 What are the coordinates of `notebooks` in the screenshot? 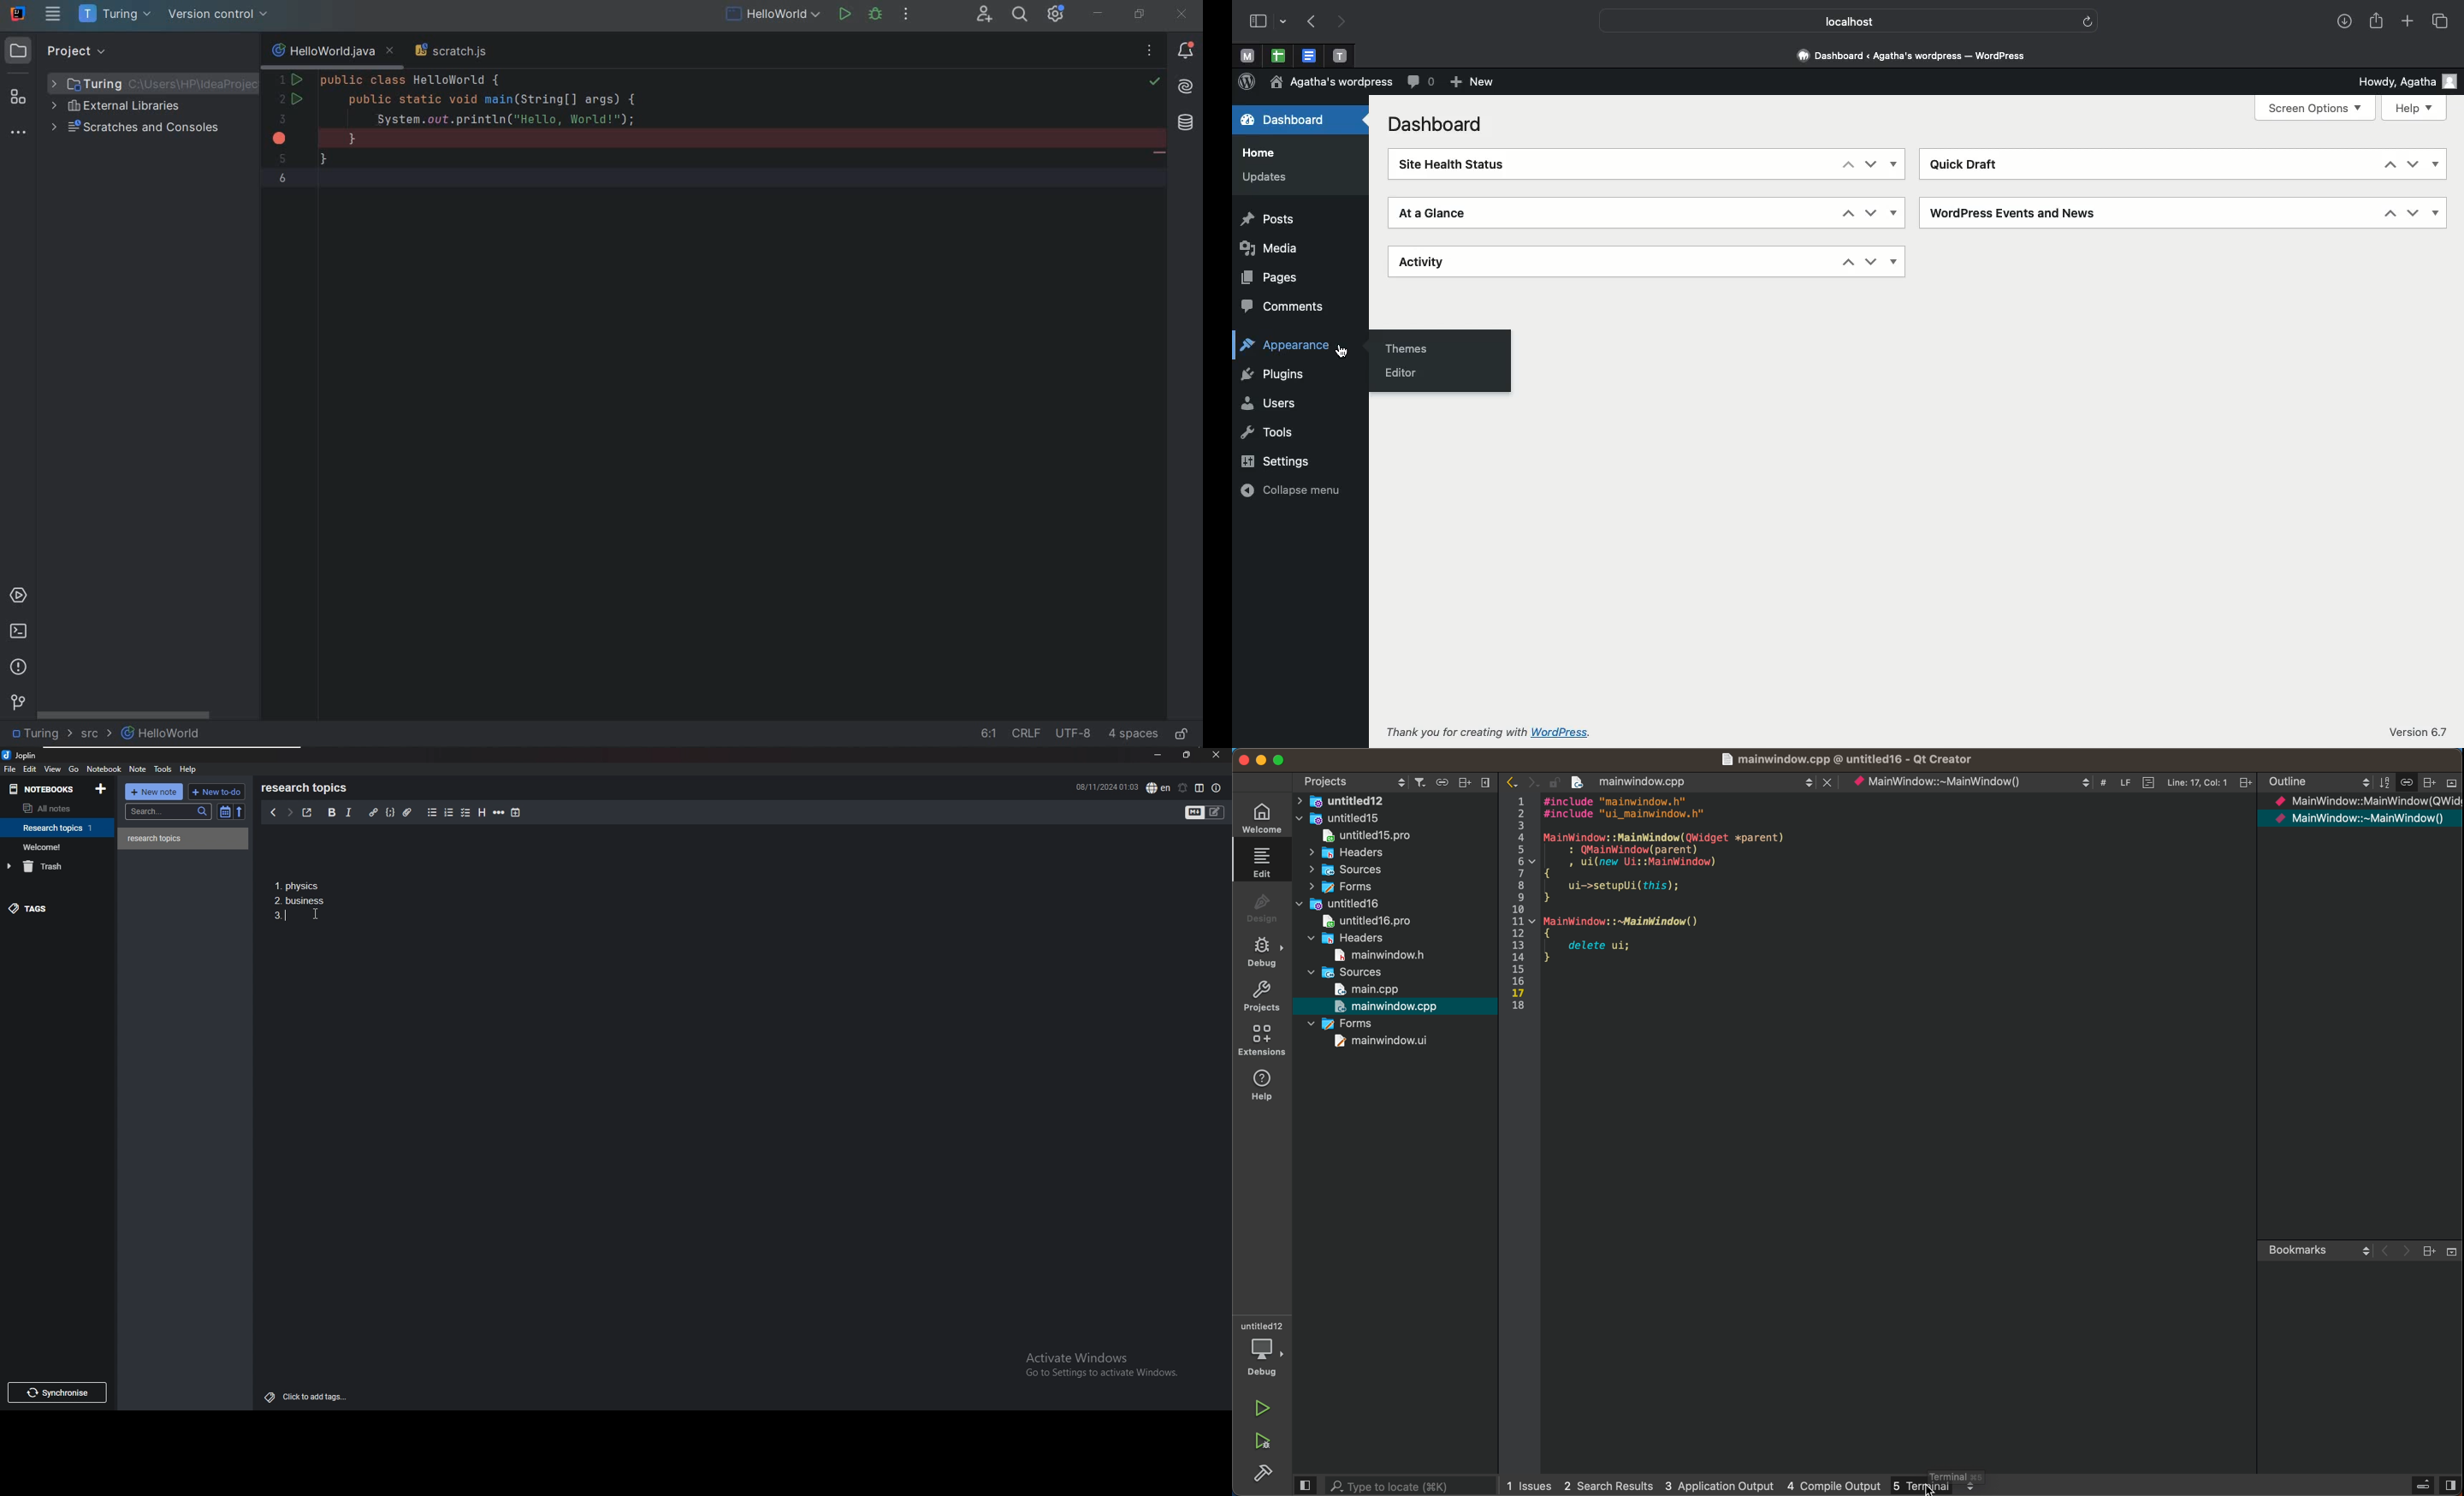 It's located at (44, 788).